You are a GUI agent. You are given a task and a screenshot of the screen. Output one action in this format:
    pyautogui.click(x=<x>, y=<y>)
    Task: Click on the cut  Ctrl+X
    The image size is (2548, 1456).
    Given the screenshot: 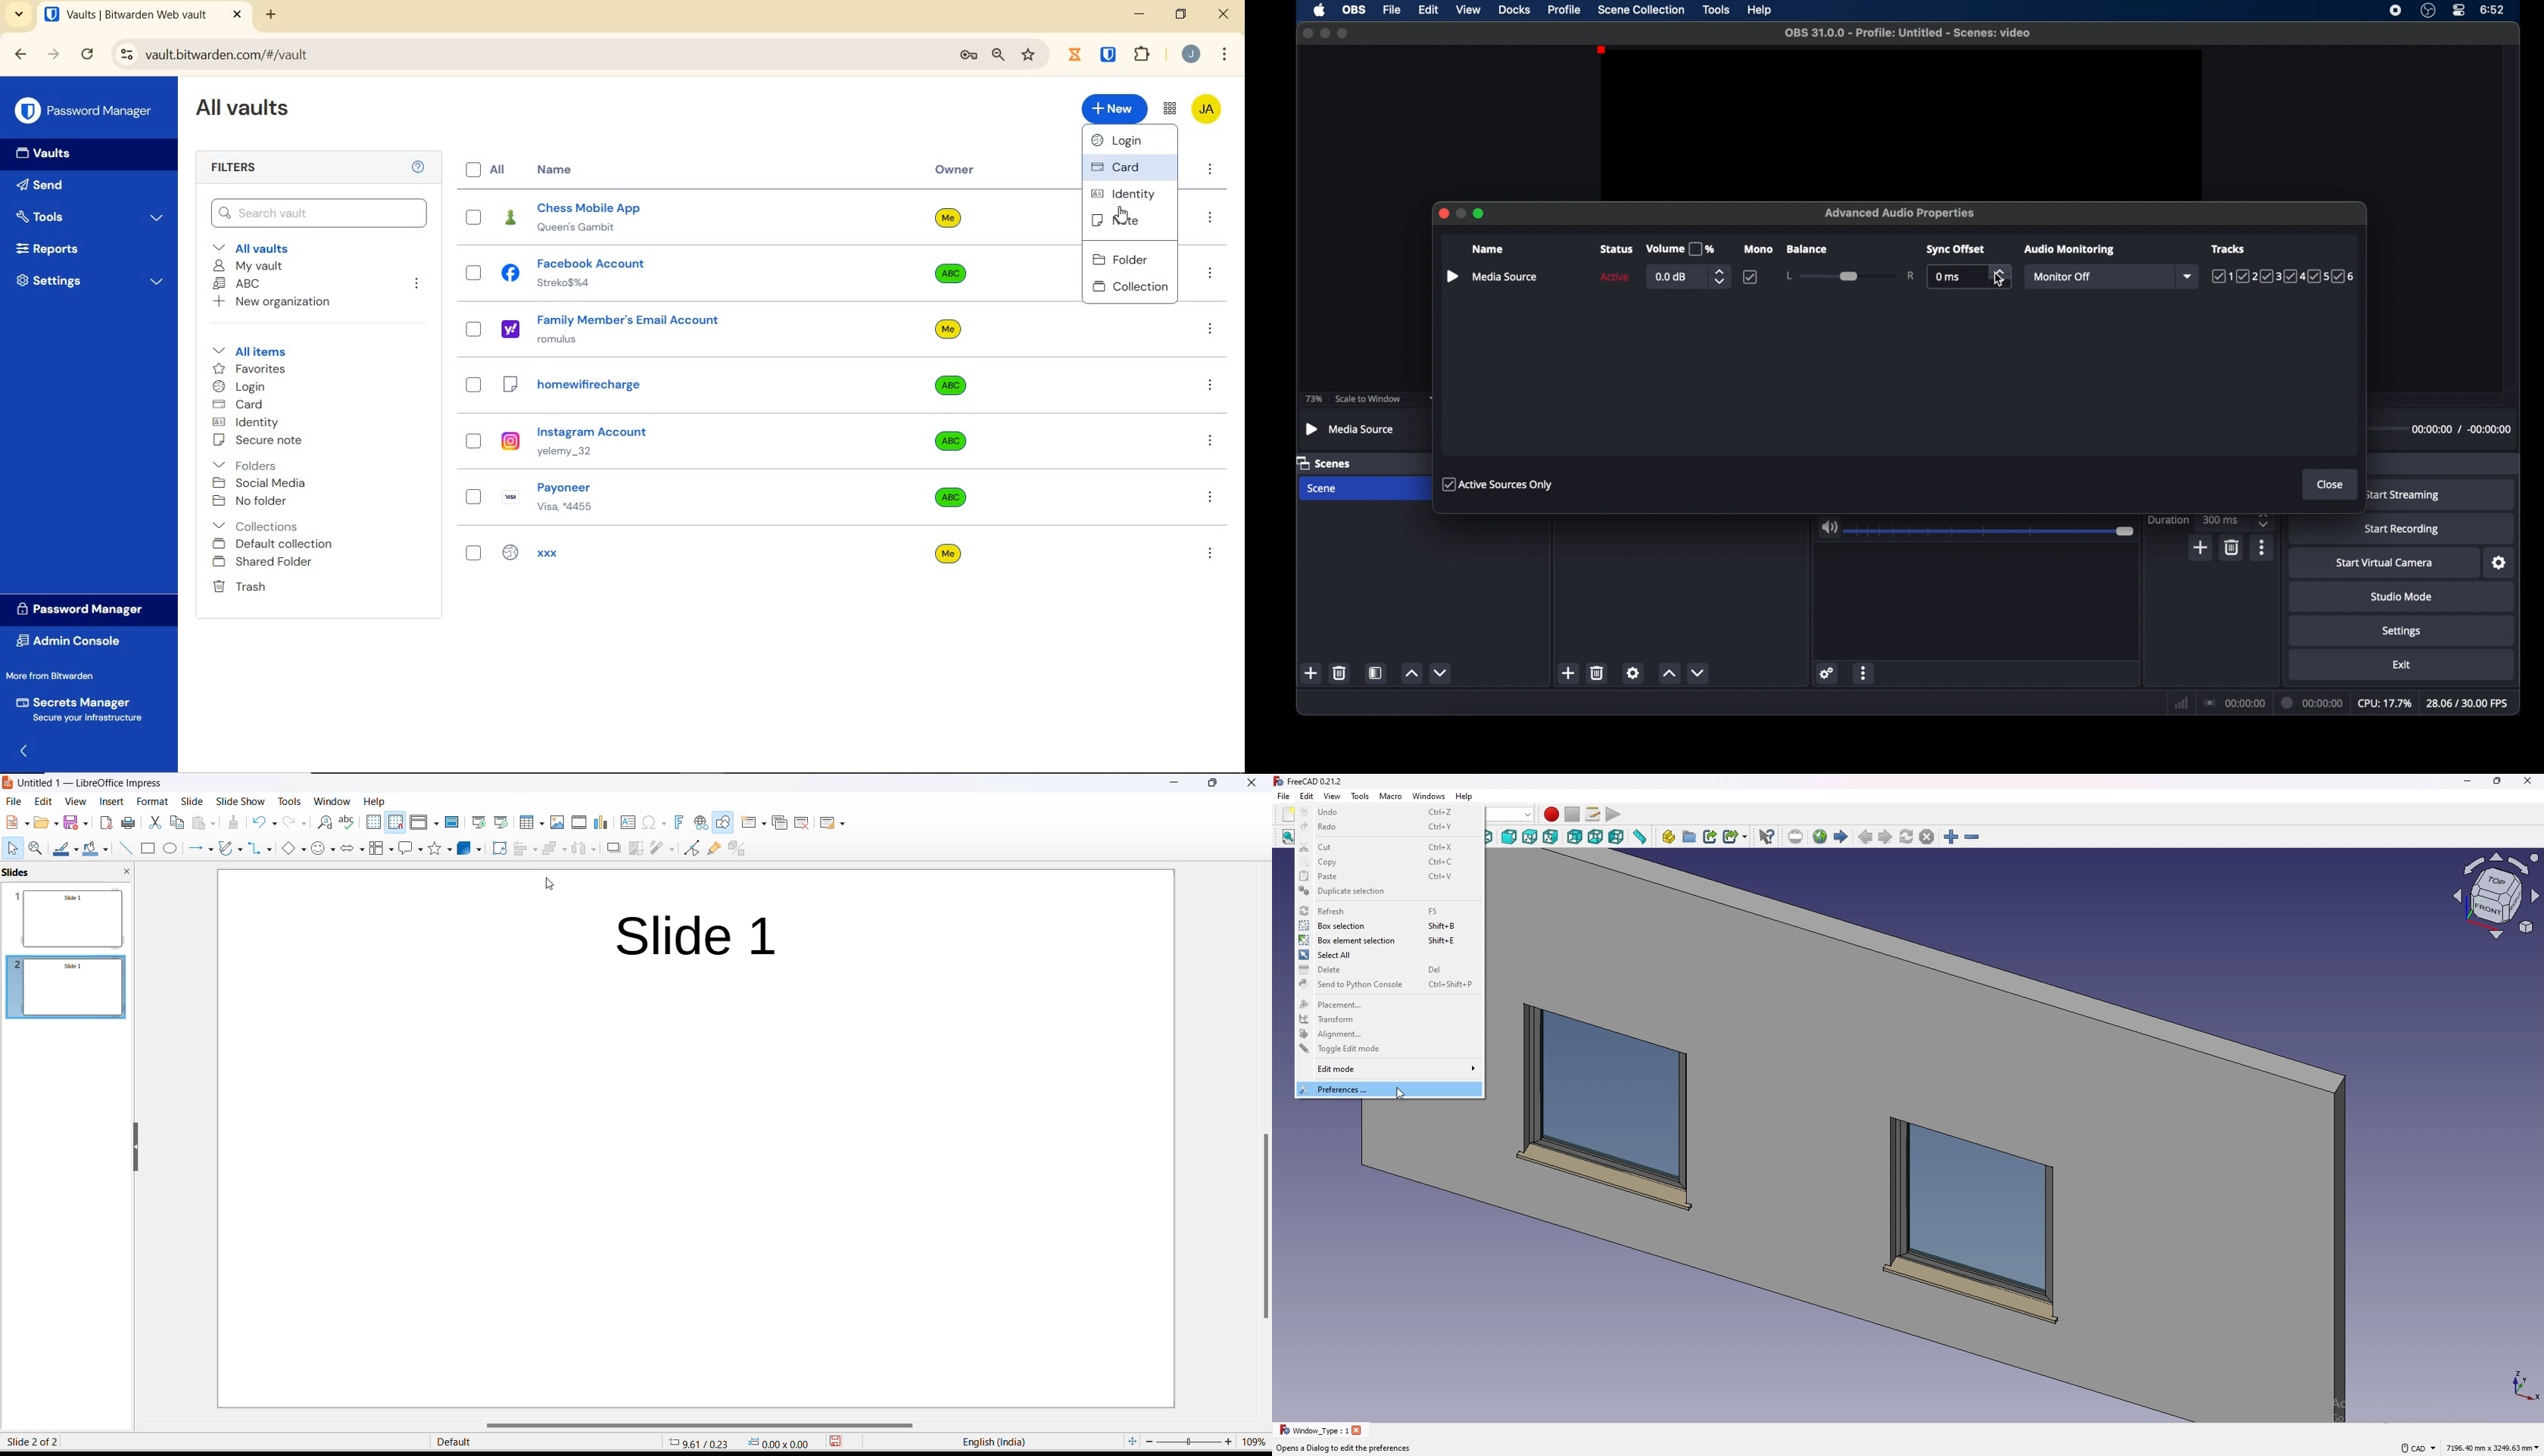 What is the action you would take?
    pyautogui.click(x=1390, y=847)
    